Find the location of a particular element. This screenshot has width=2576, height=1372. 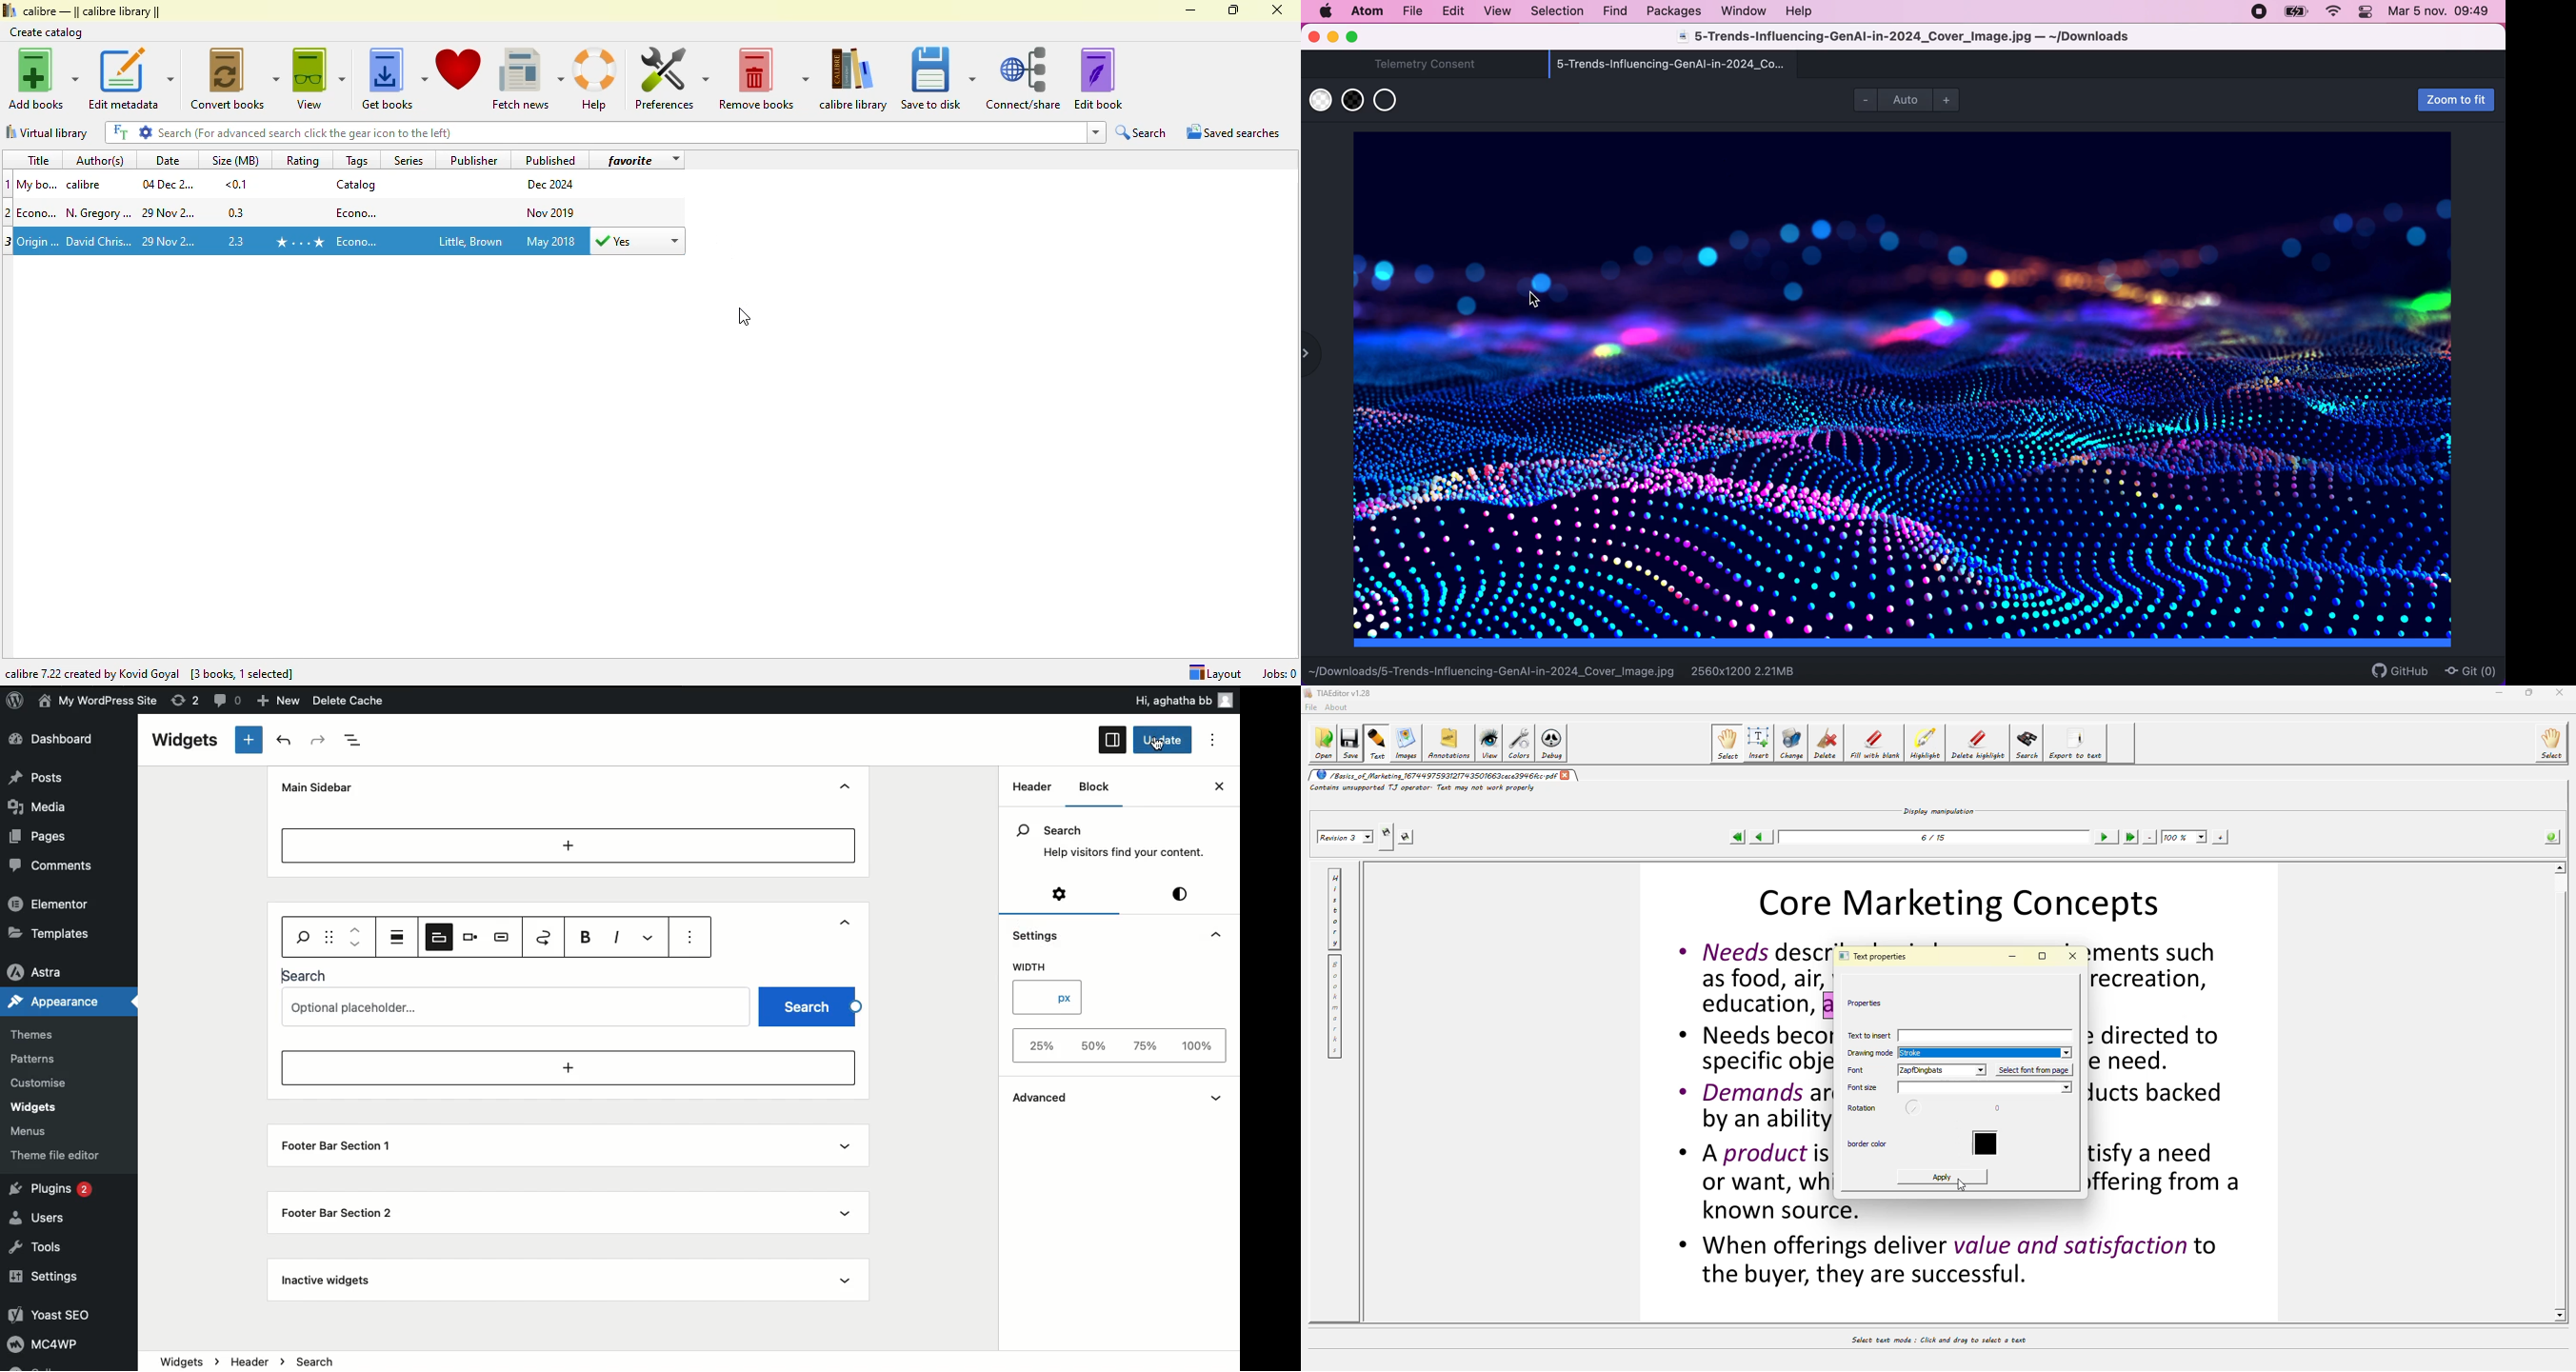

Align is located at coordinates (399, 936).